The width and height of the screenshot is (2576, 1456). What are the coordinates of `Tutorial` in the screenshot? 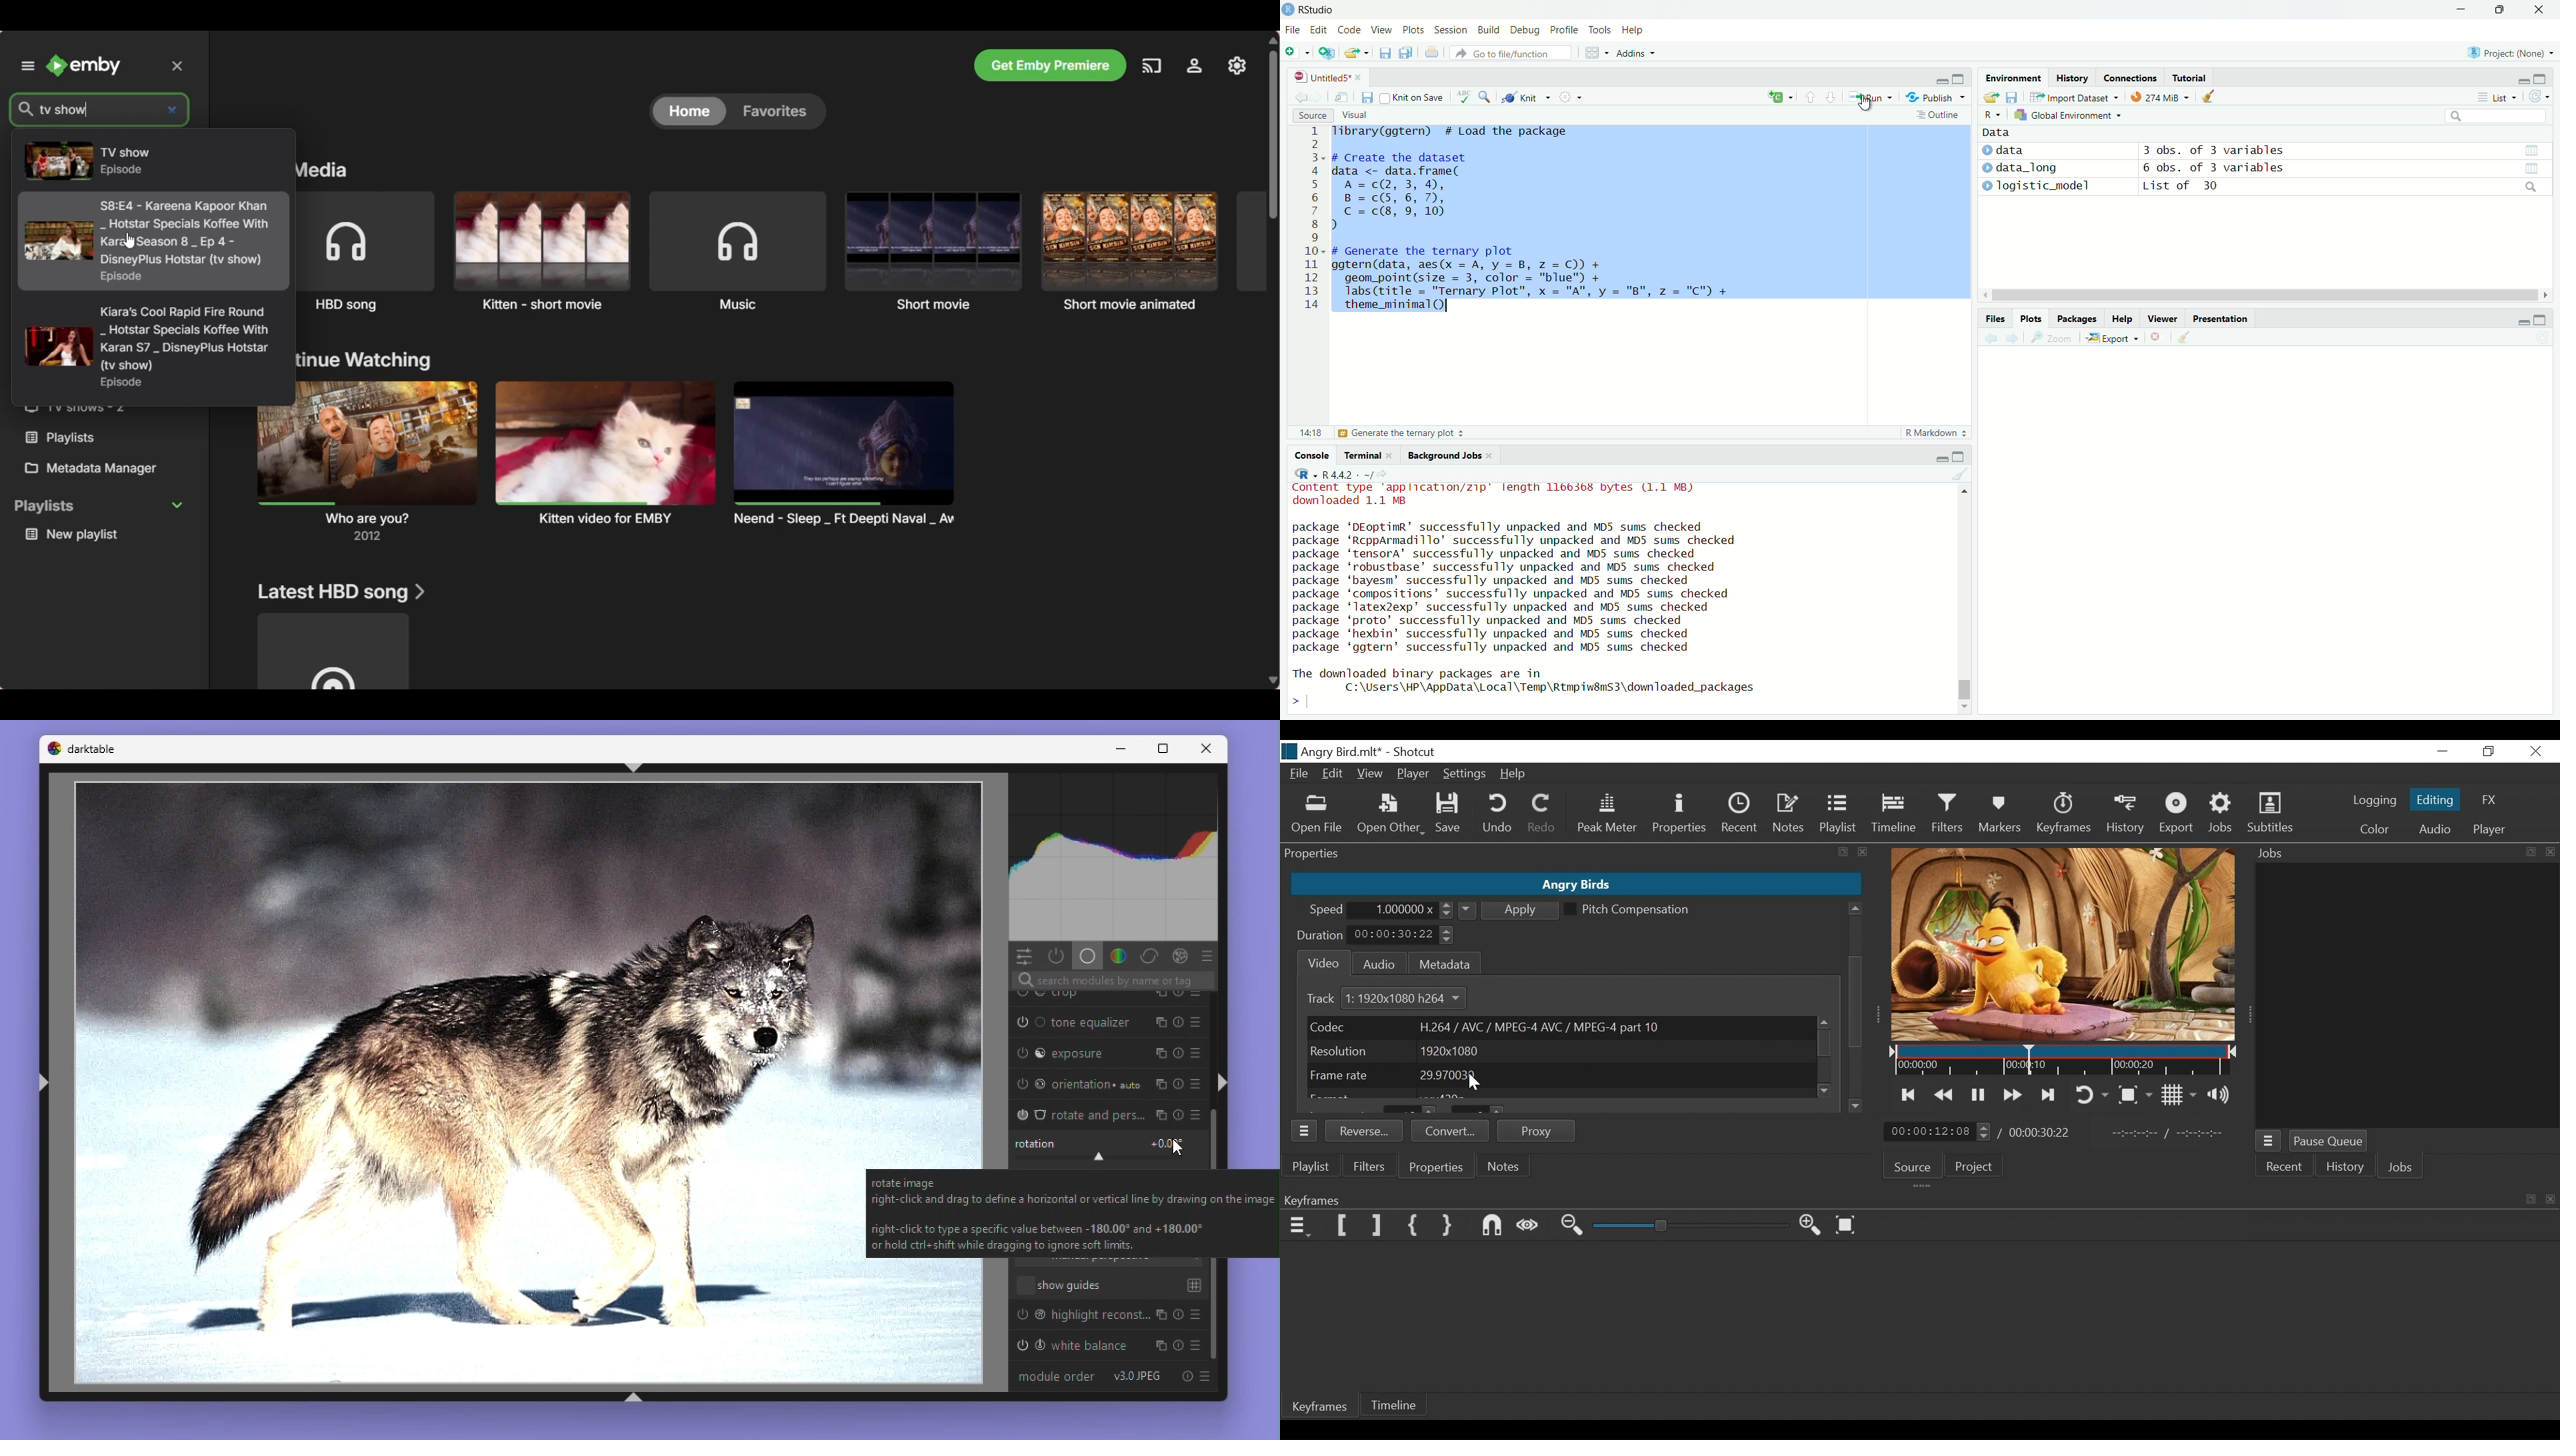 It's located at (2191, 77).